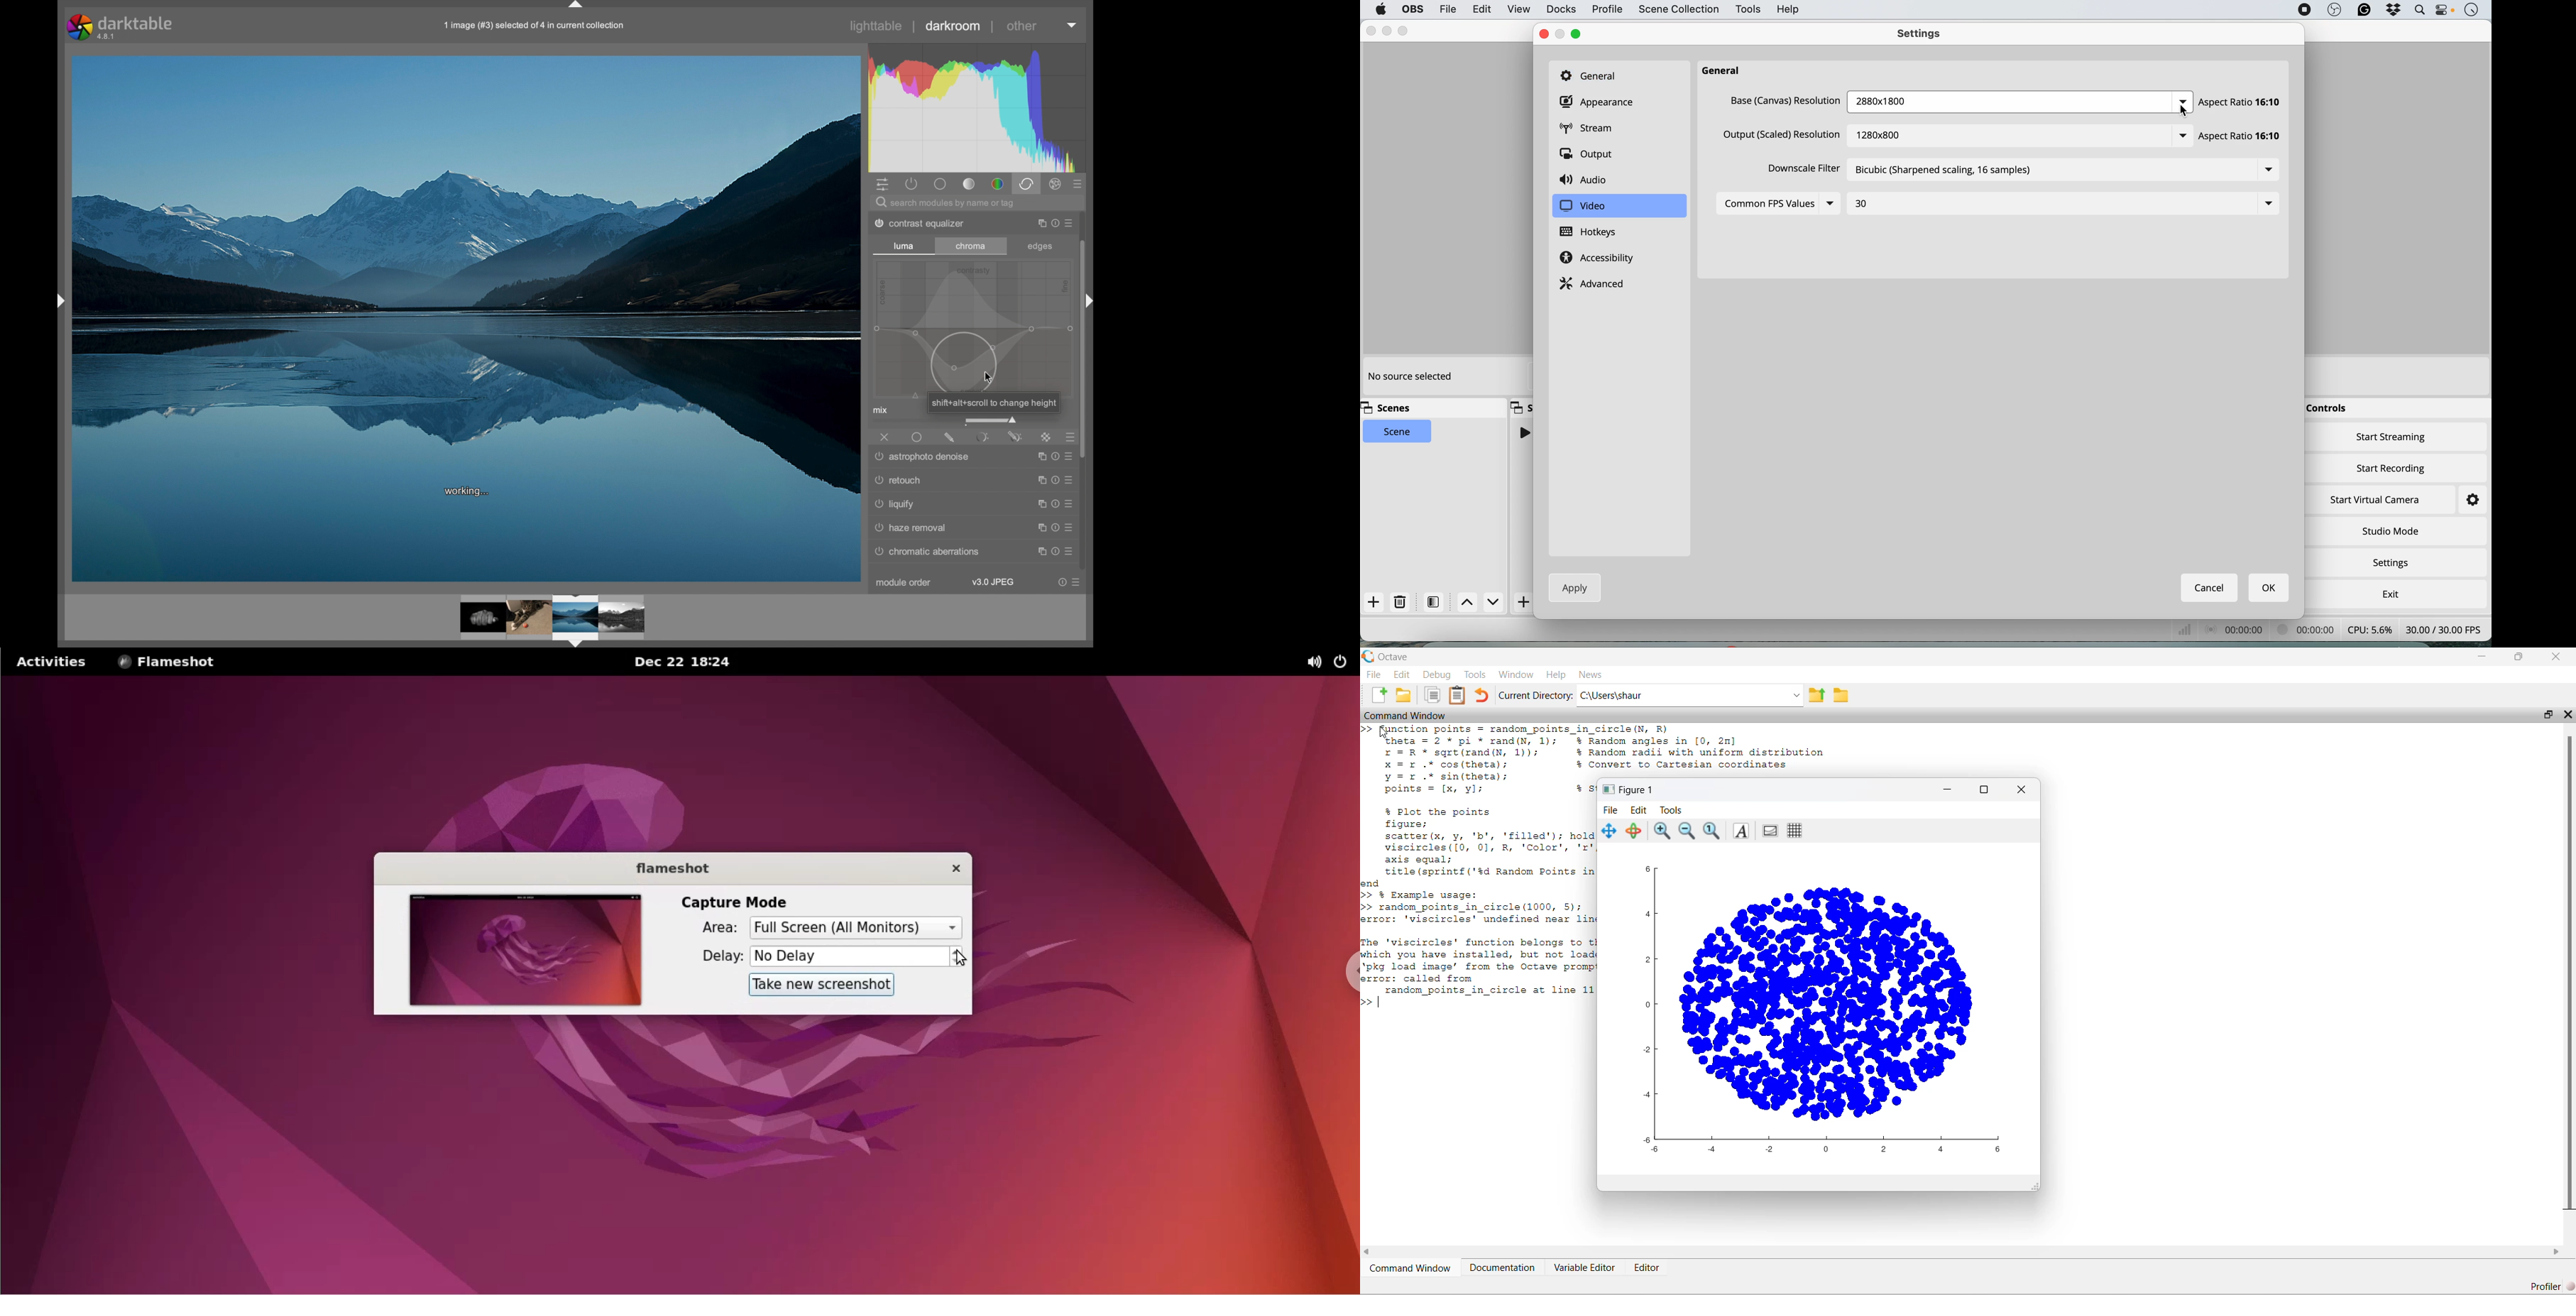 This screenshot has height=1316, width=2576. What do you see at coordinates (1368, 656) in the screenshot?
I see `Octave logo` at bounding box center [1368, 656].